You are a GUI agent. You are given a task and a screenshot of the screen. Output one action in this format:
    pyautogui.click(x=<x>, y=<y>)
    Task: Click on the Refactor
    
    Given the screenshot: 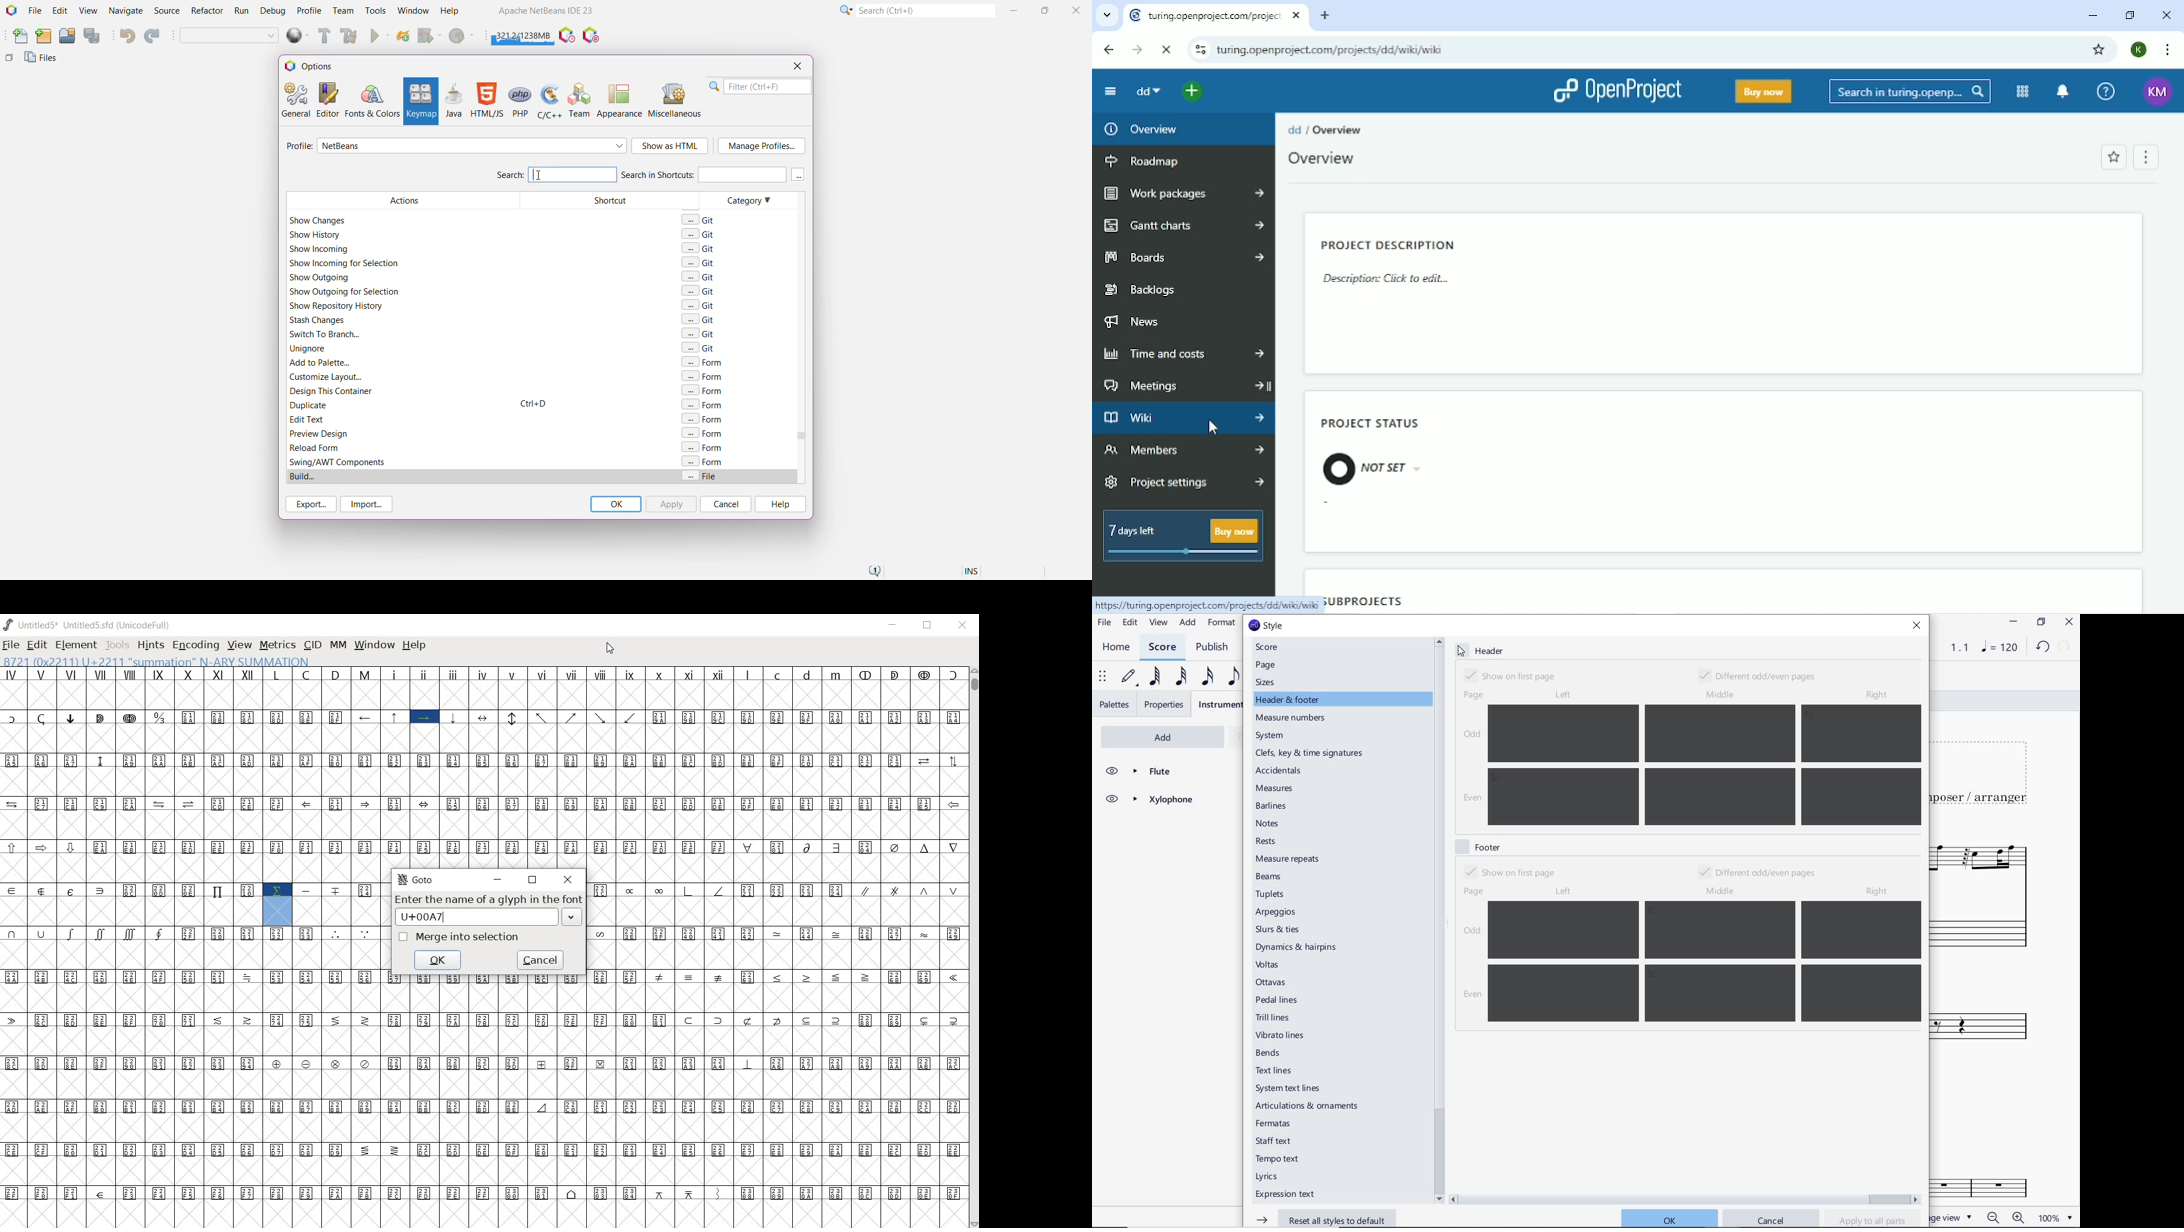 What is the action you would take?
    pyautogui.click(x=208, y=12)
    